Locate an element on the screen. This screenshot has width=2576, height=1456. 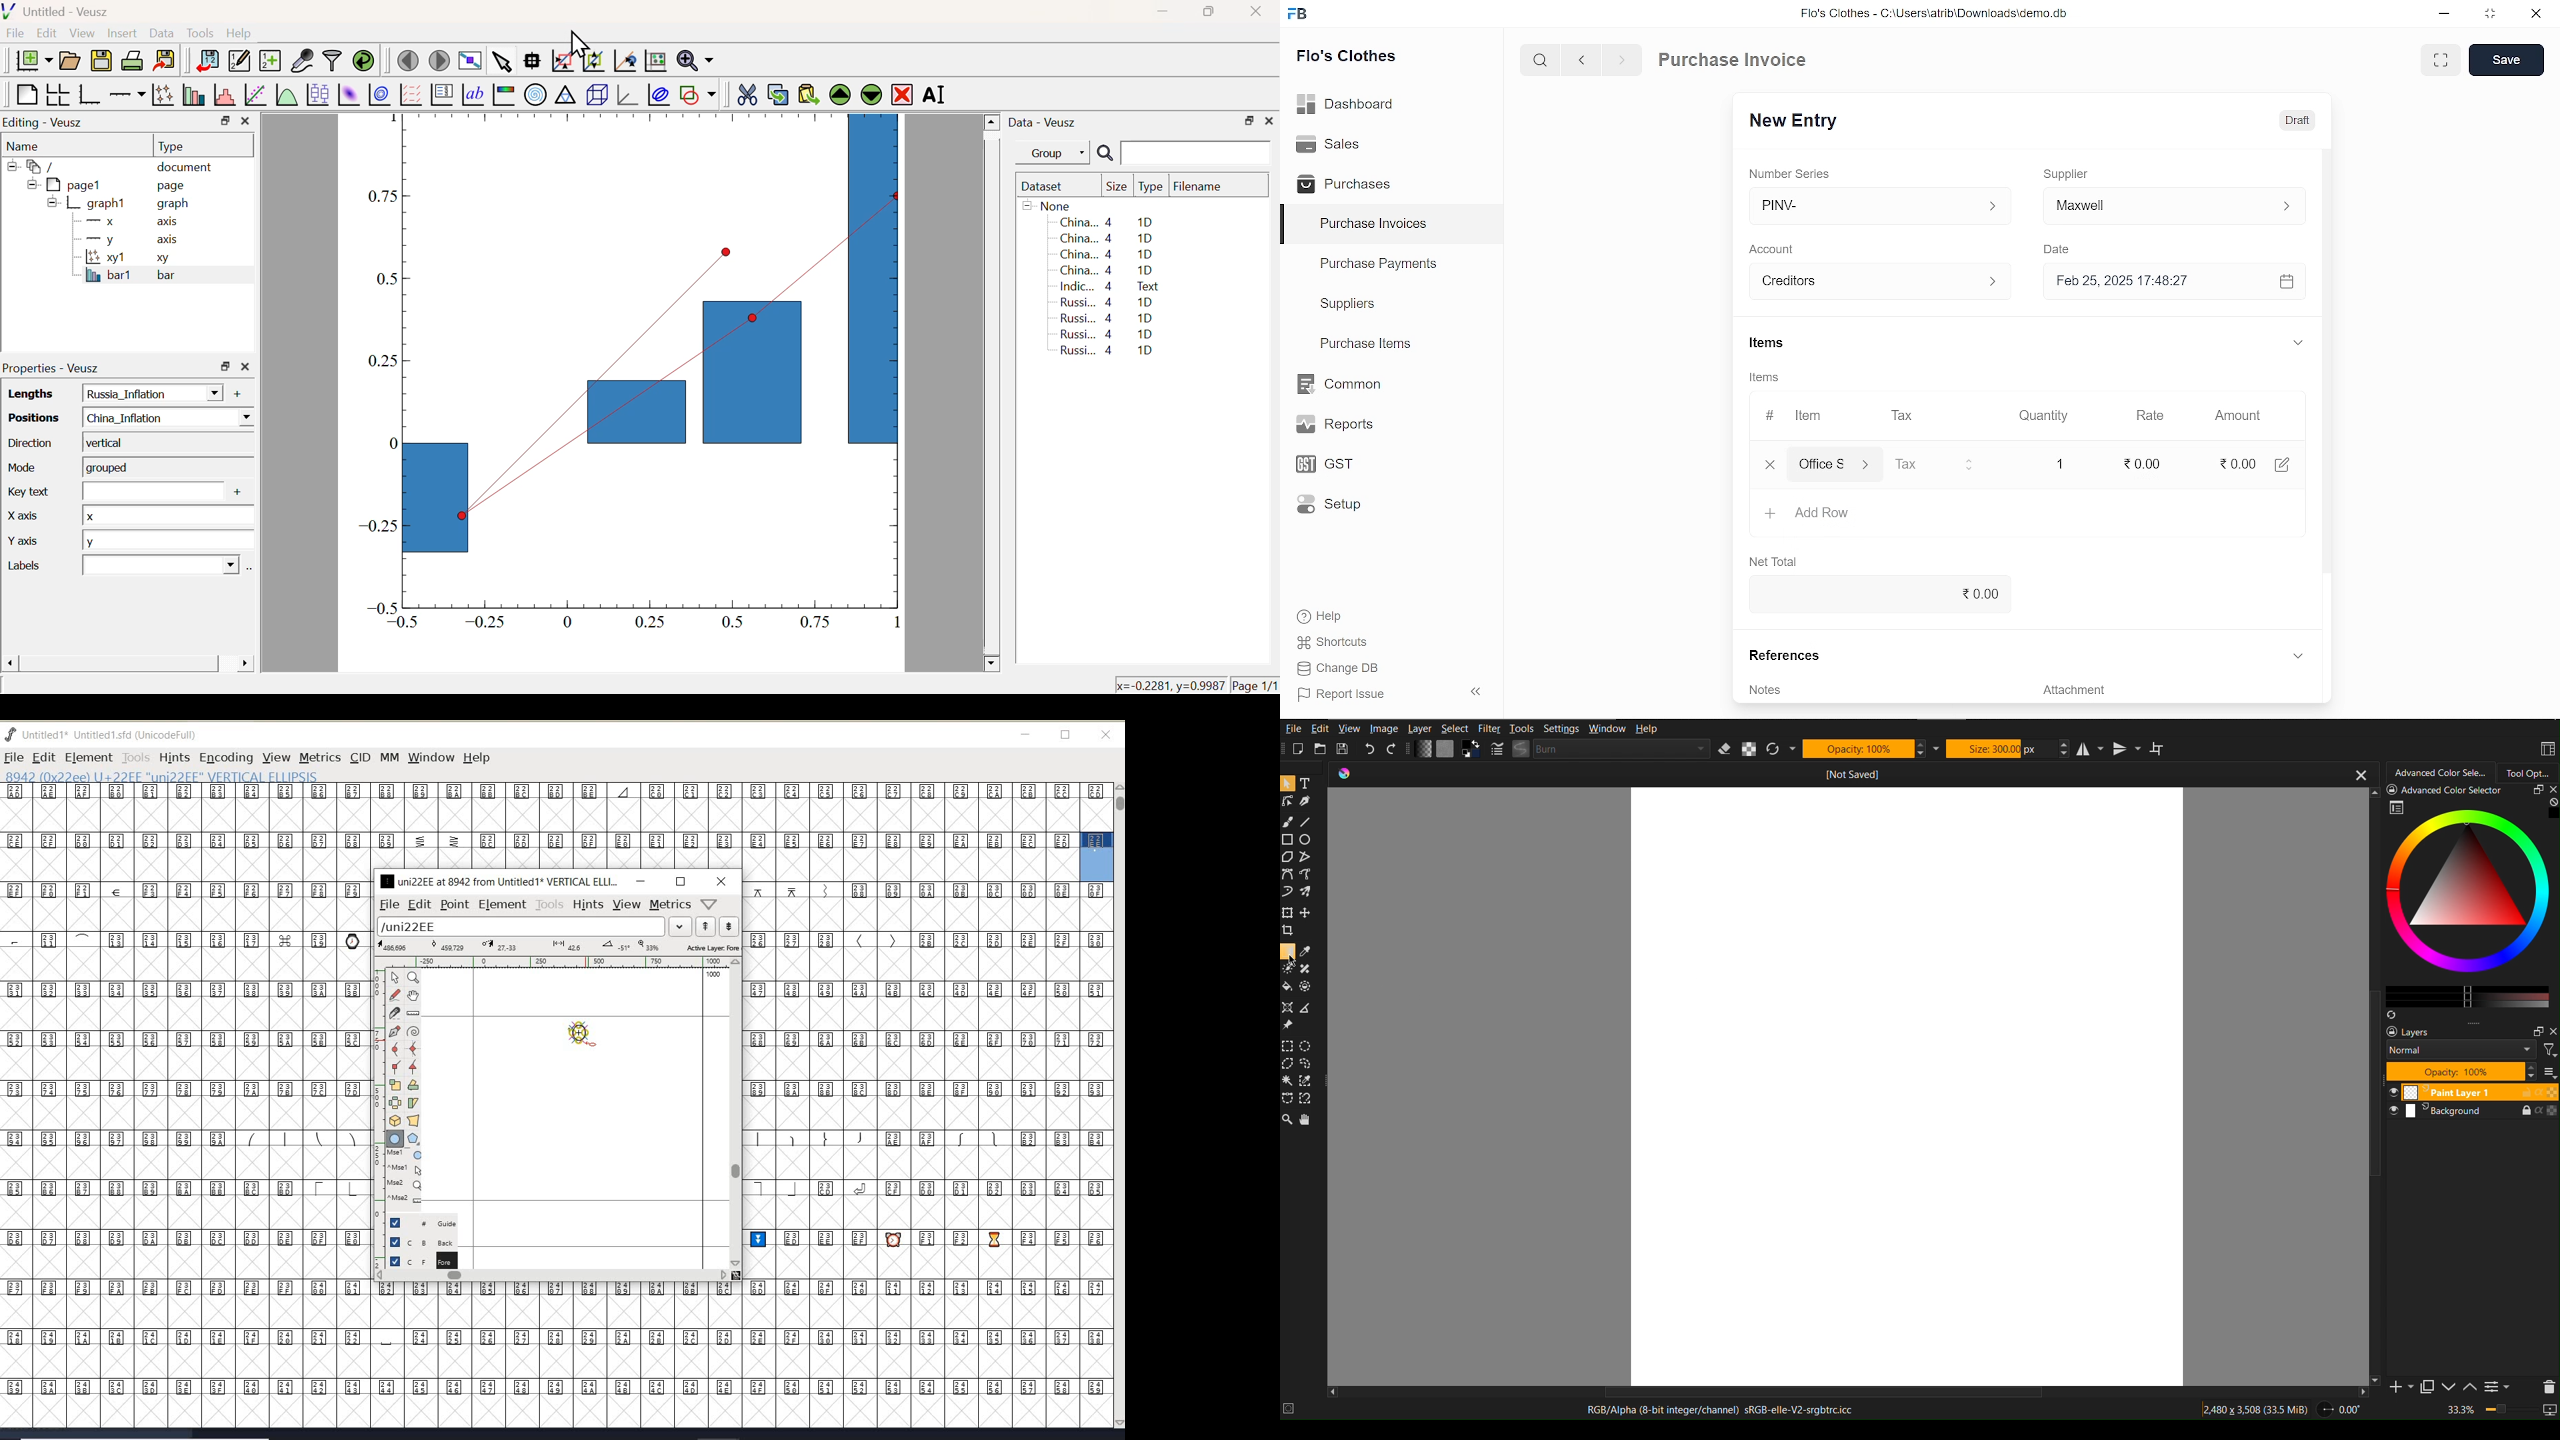
measure distance, angle between points is located at coordinates (414, 1012).